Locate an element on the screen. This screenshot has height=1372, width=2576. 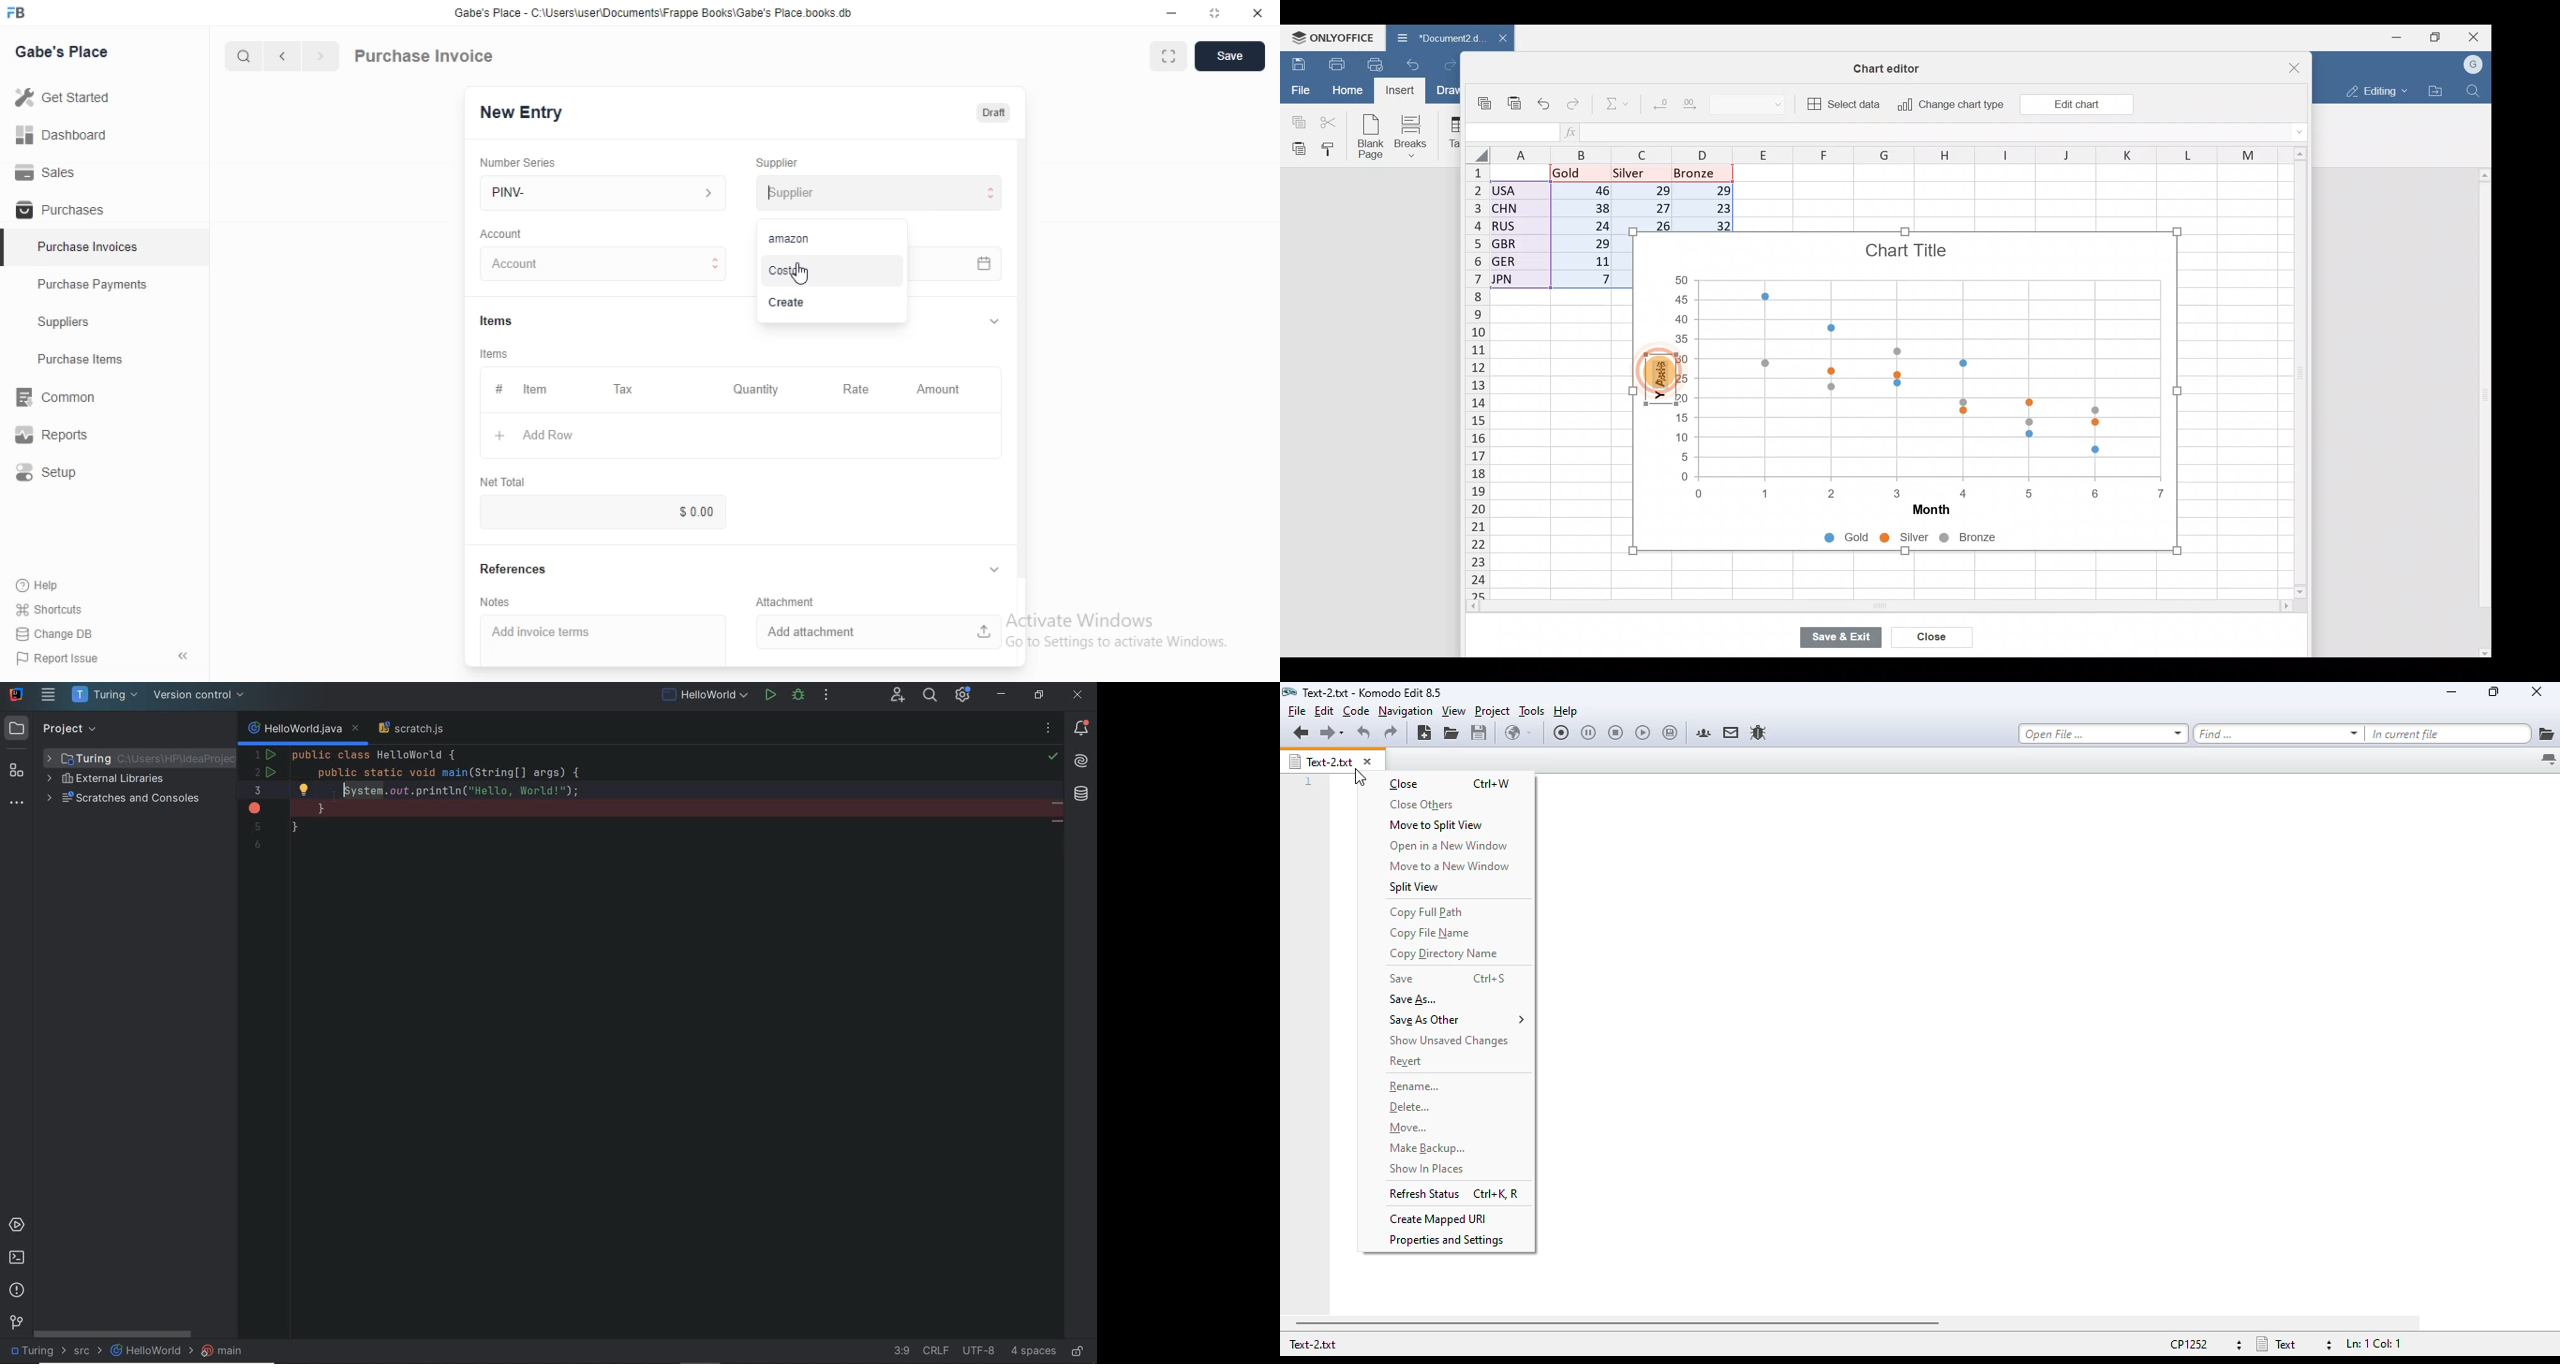
Close is located at coordinates (1258, 13).